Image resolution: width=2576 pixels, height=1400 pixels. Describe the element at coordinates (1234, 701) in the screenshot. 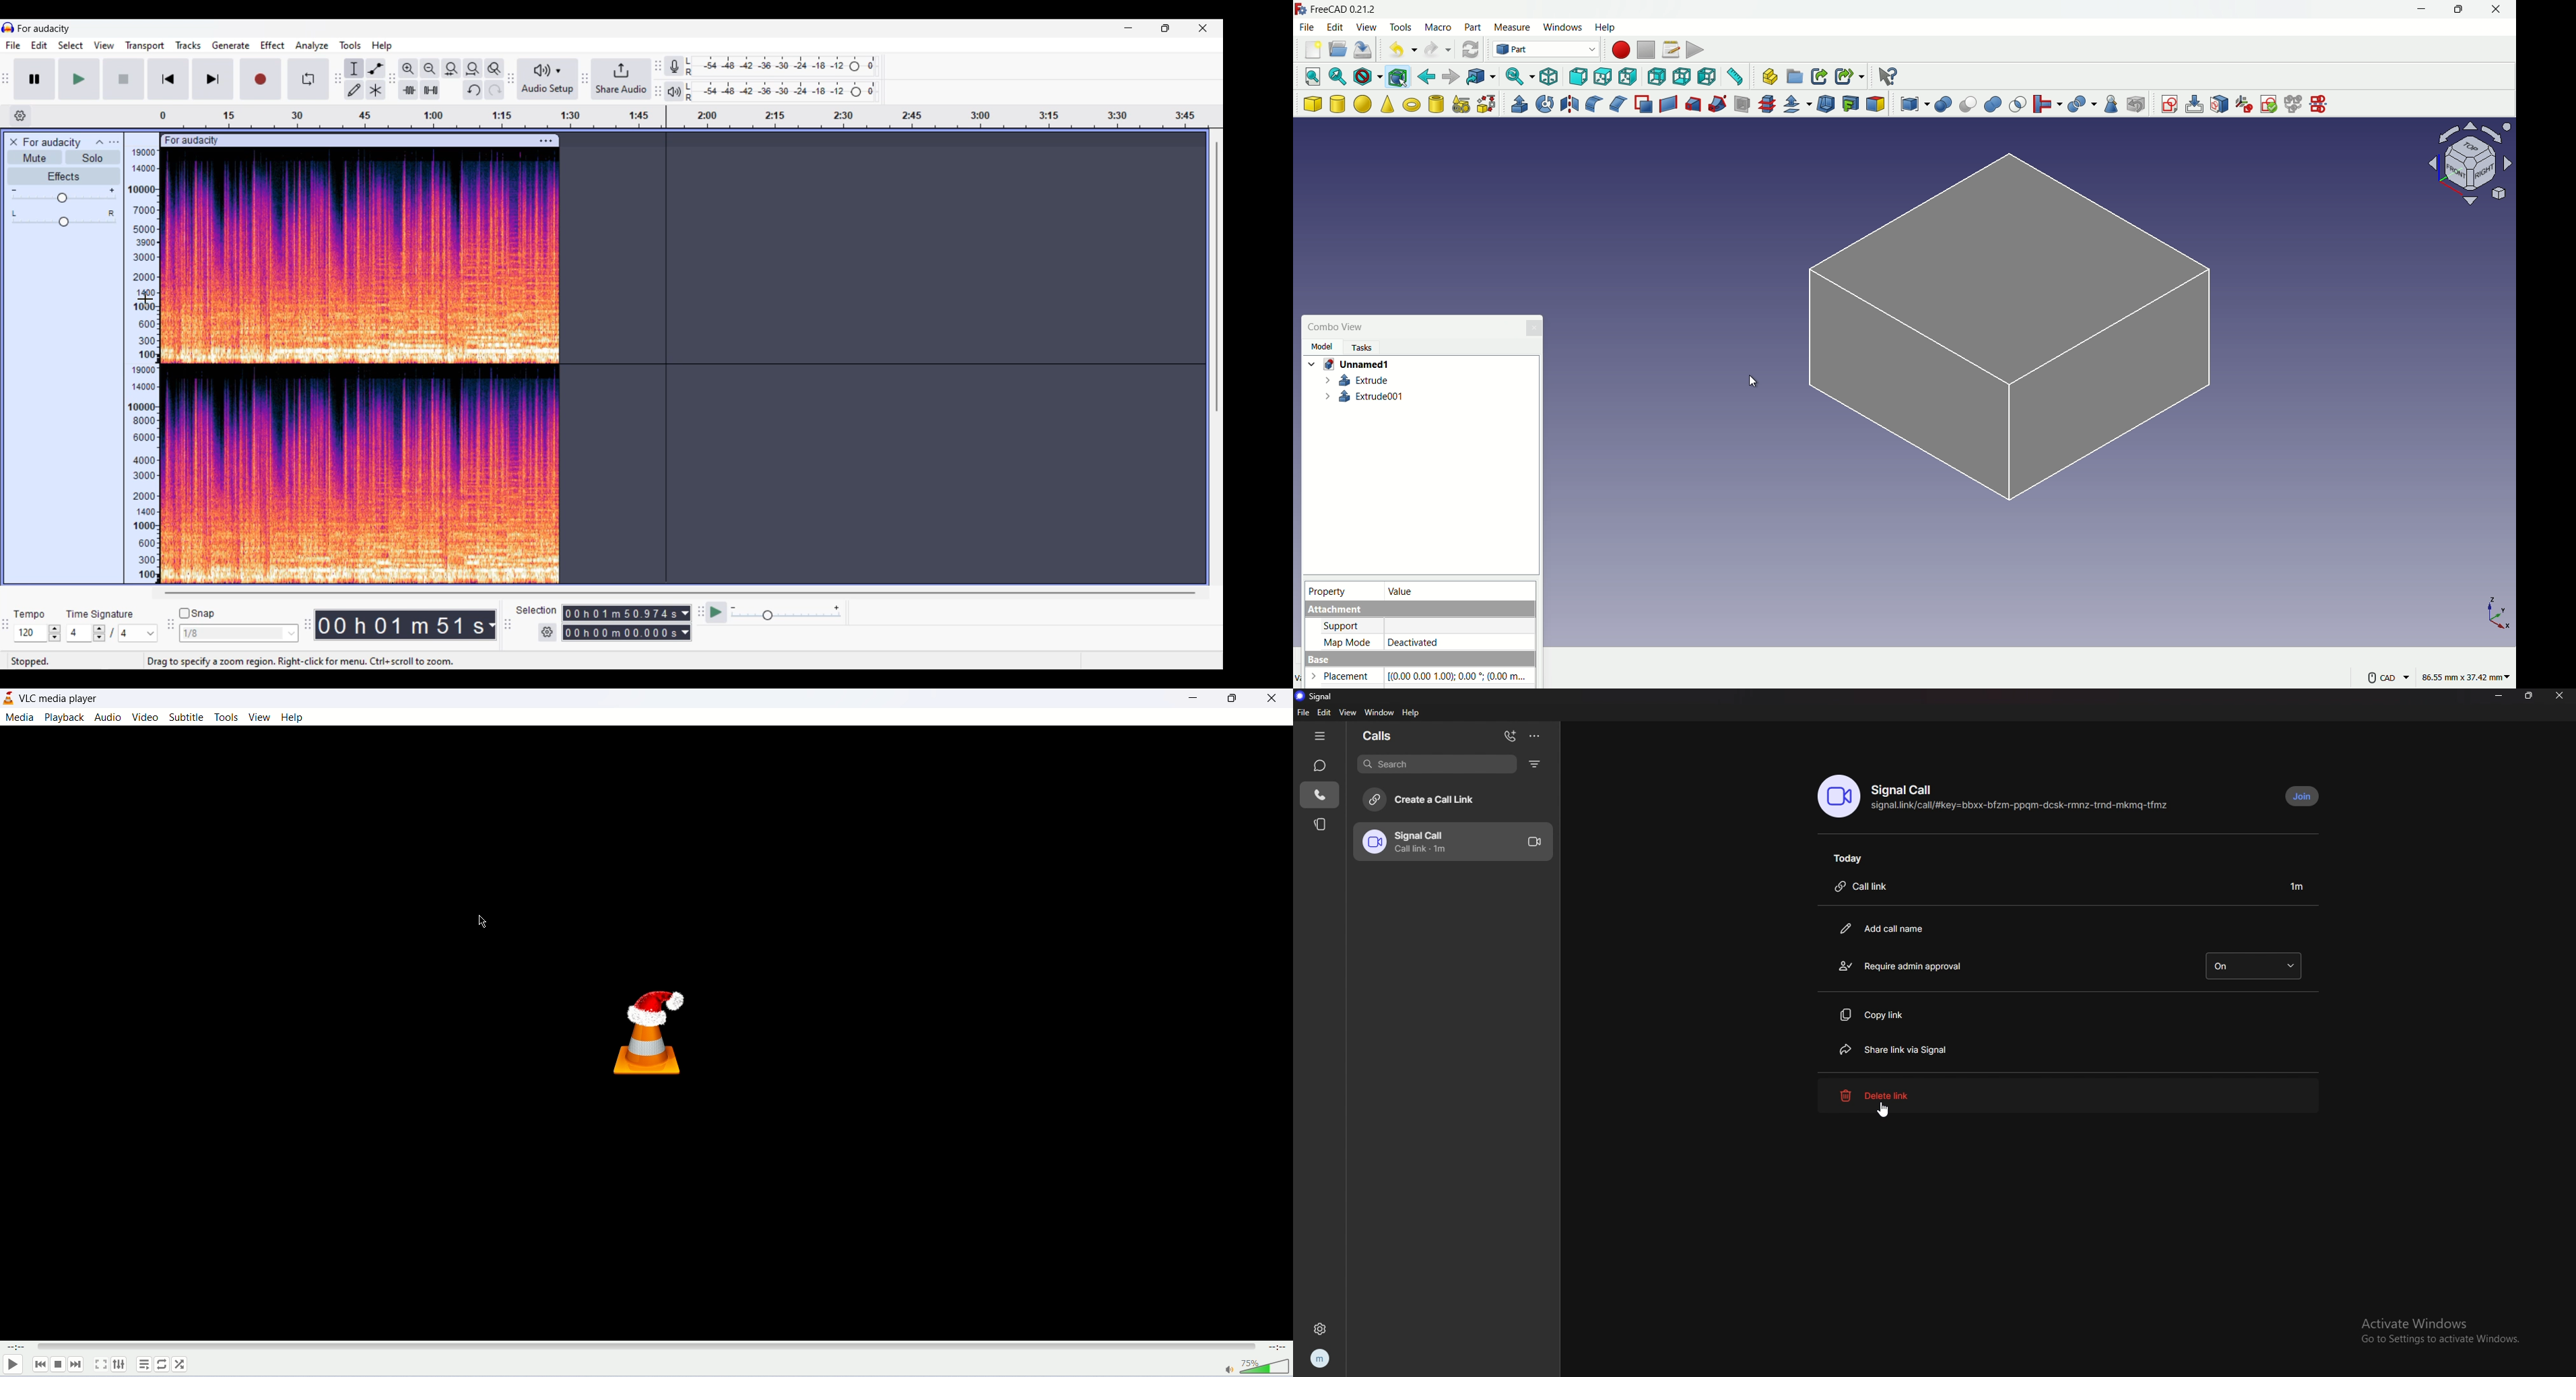

I see `maximize` at that location.